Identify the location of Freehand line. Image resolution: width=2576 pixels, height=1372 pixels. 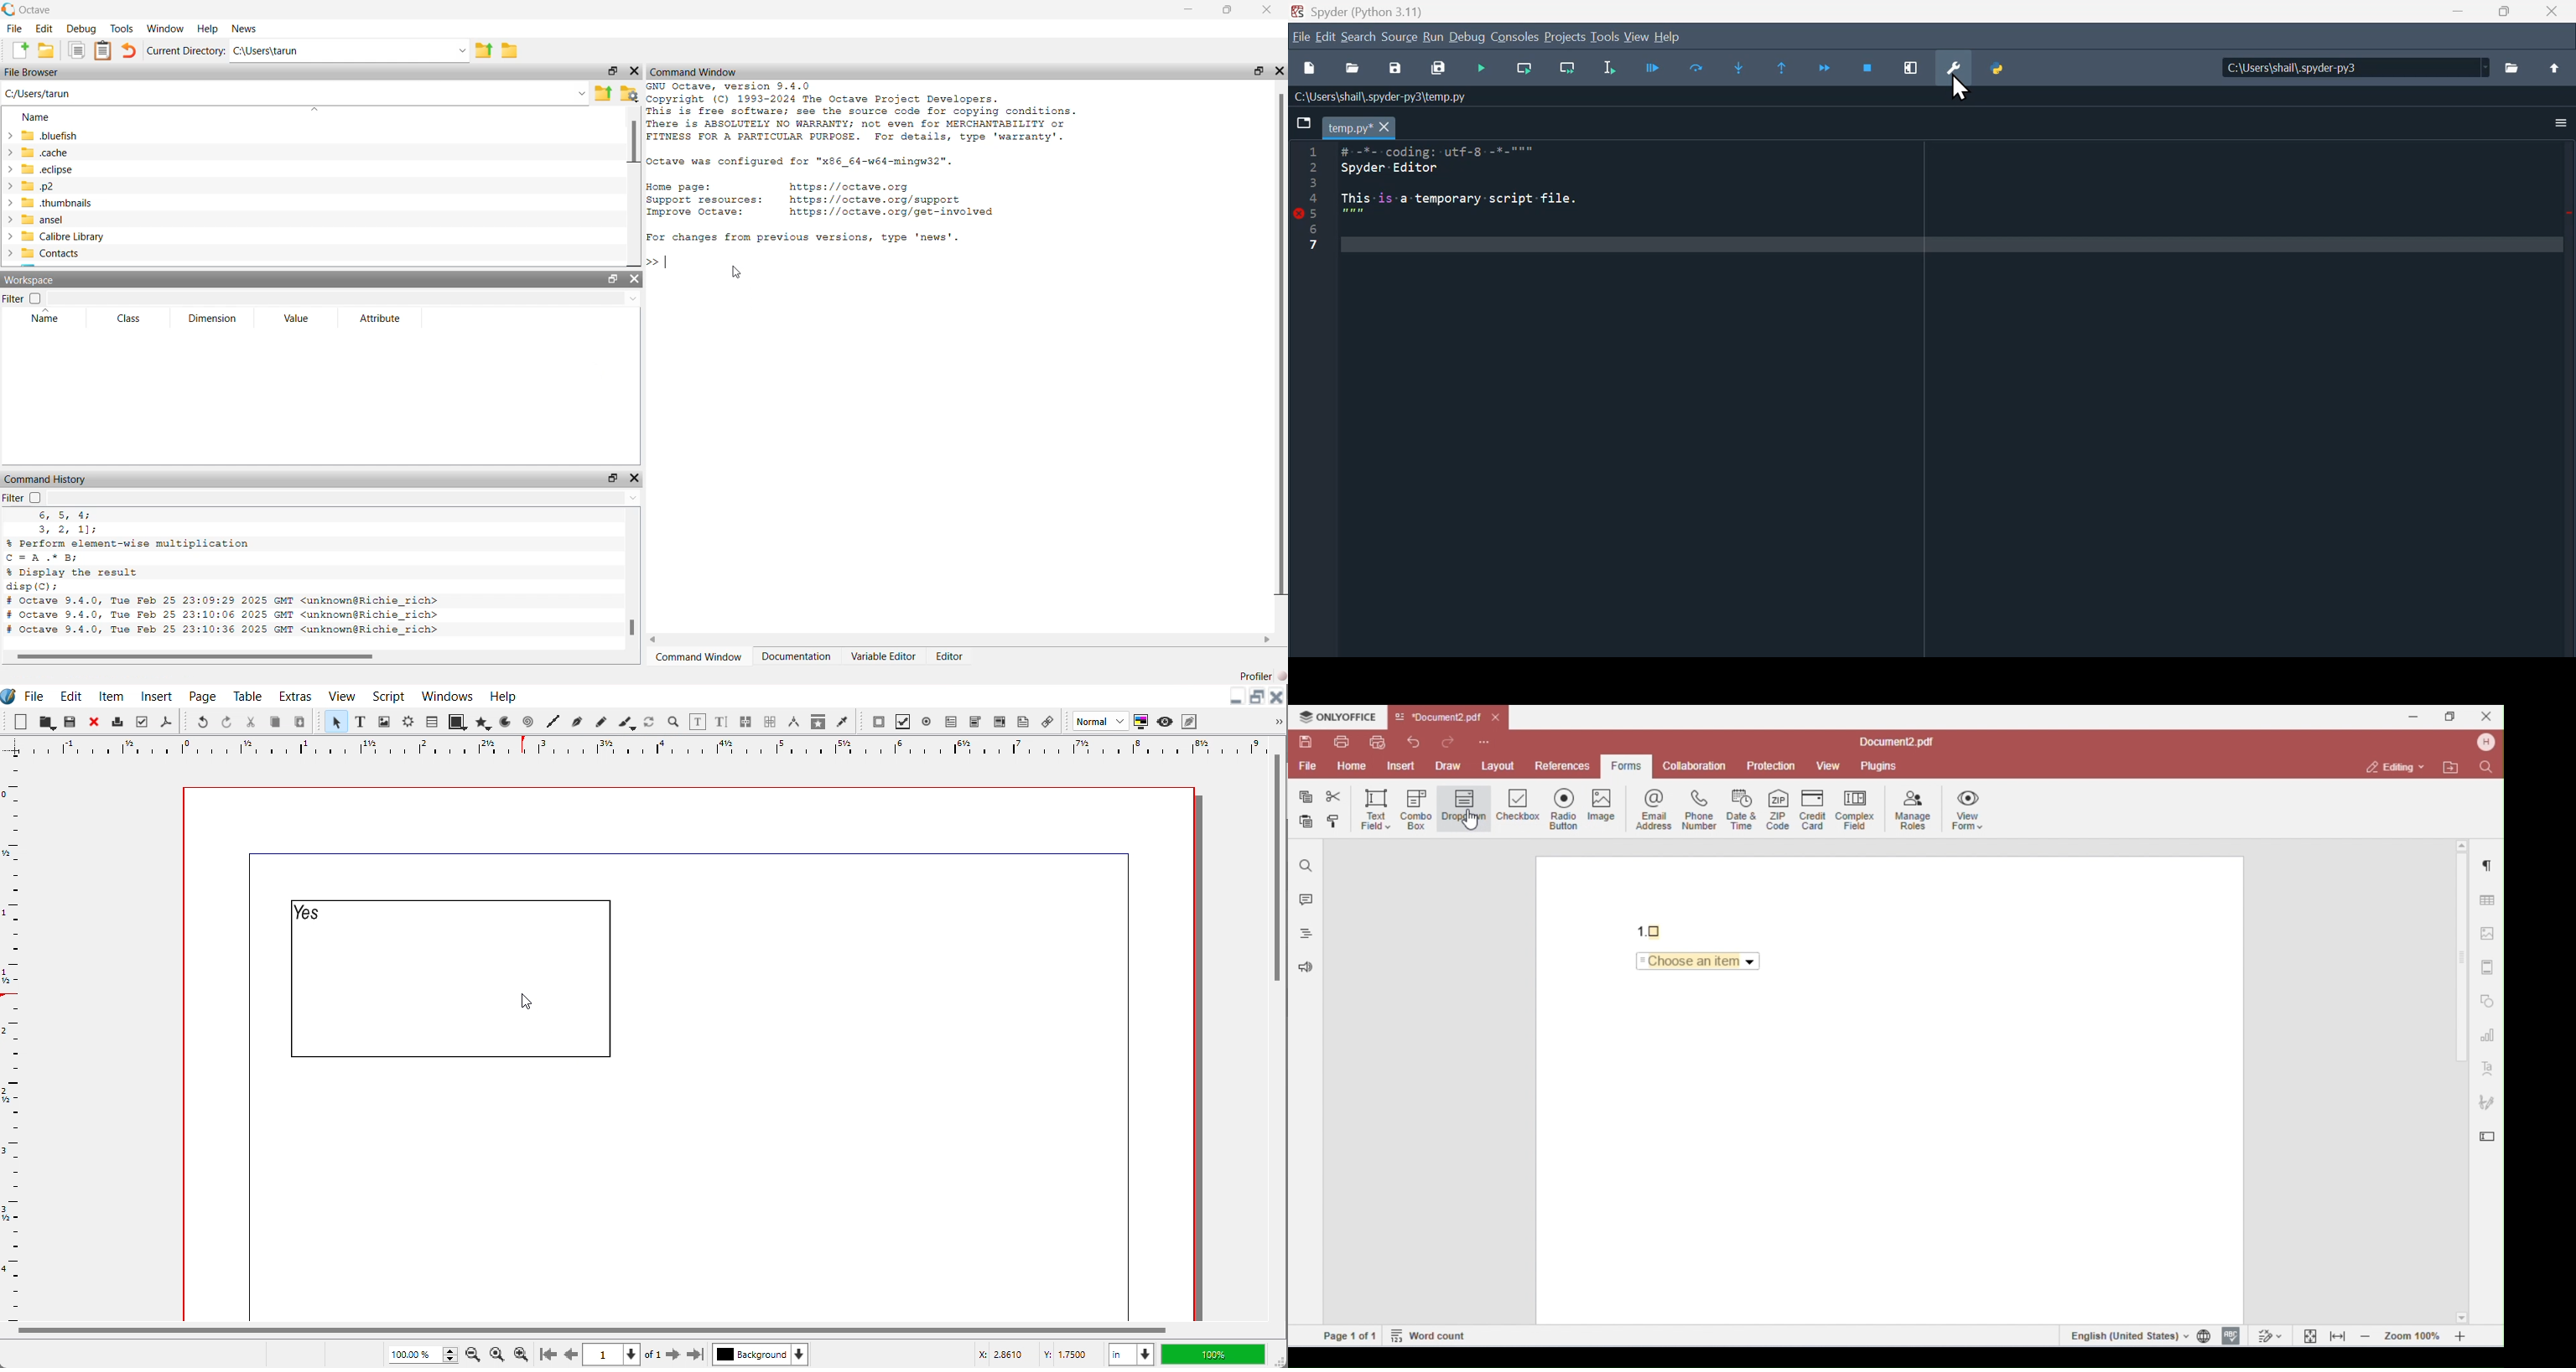
(600, 721).